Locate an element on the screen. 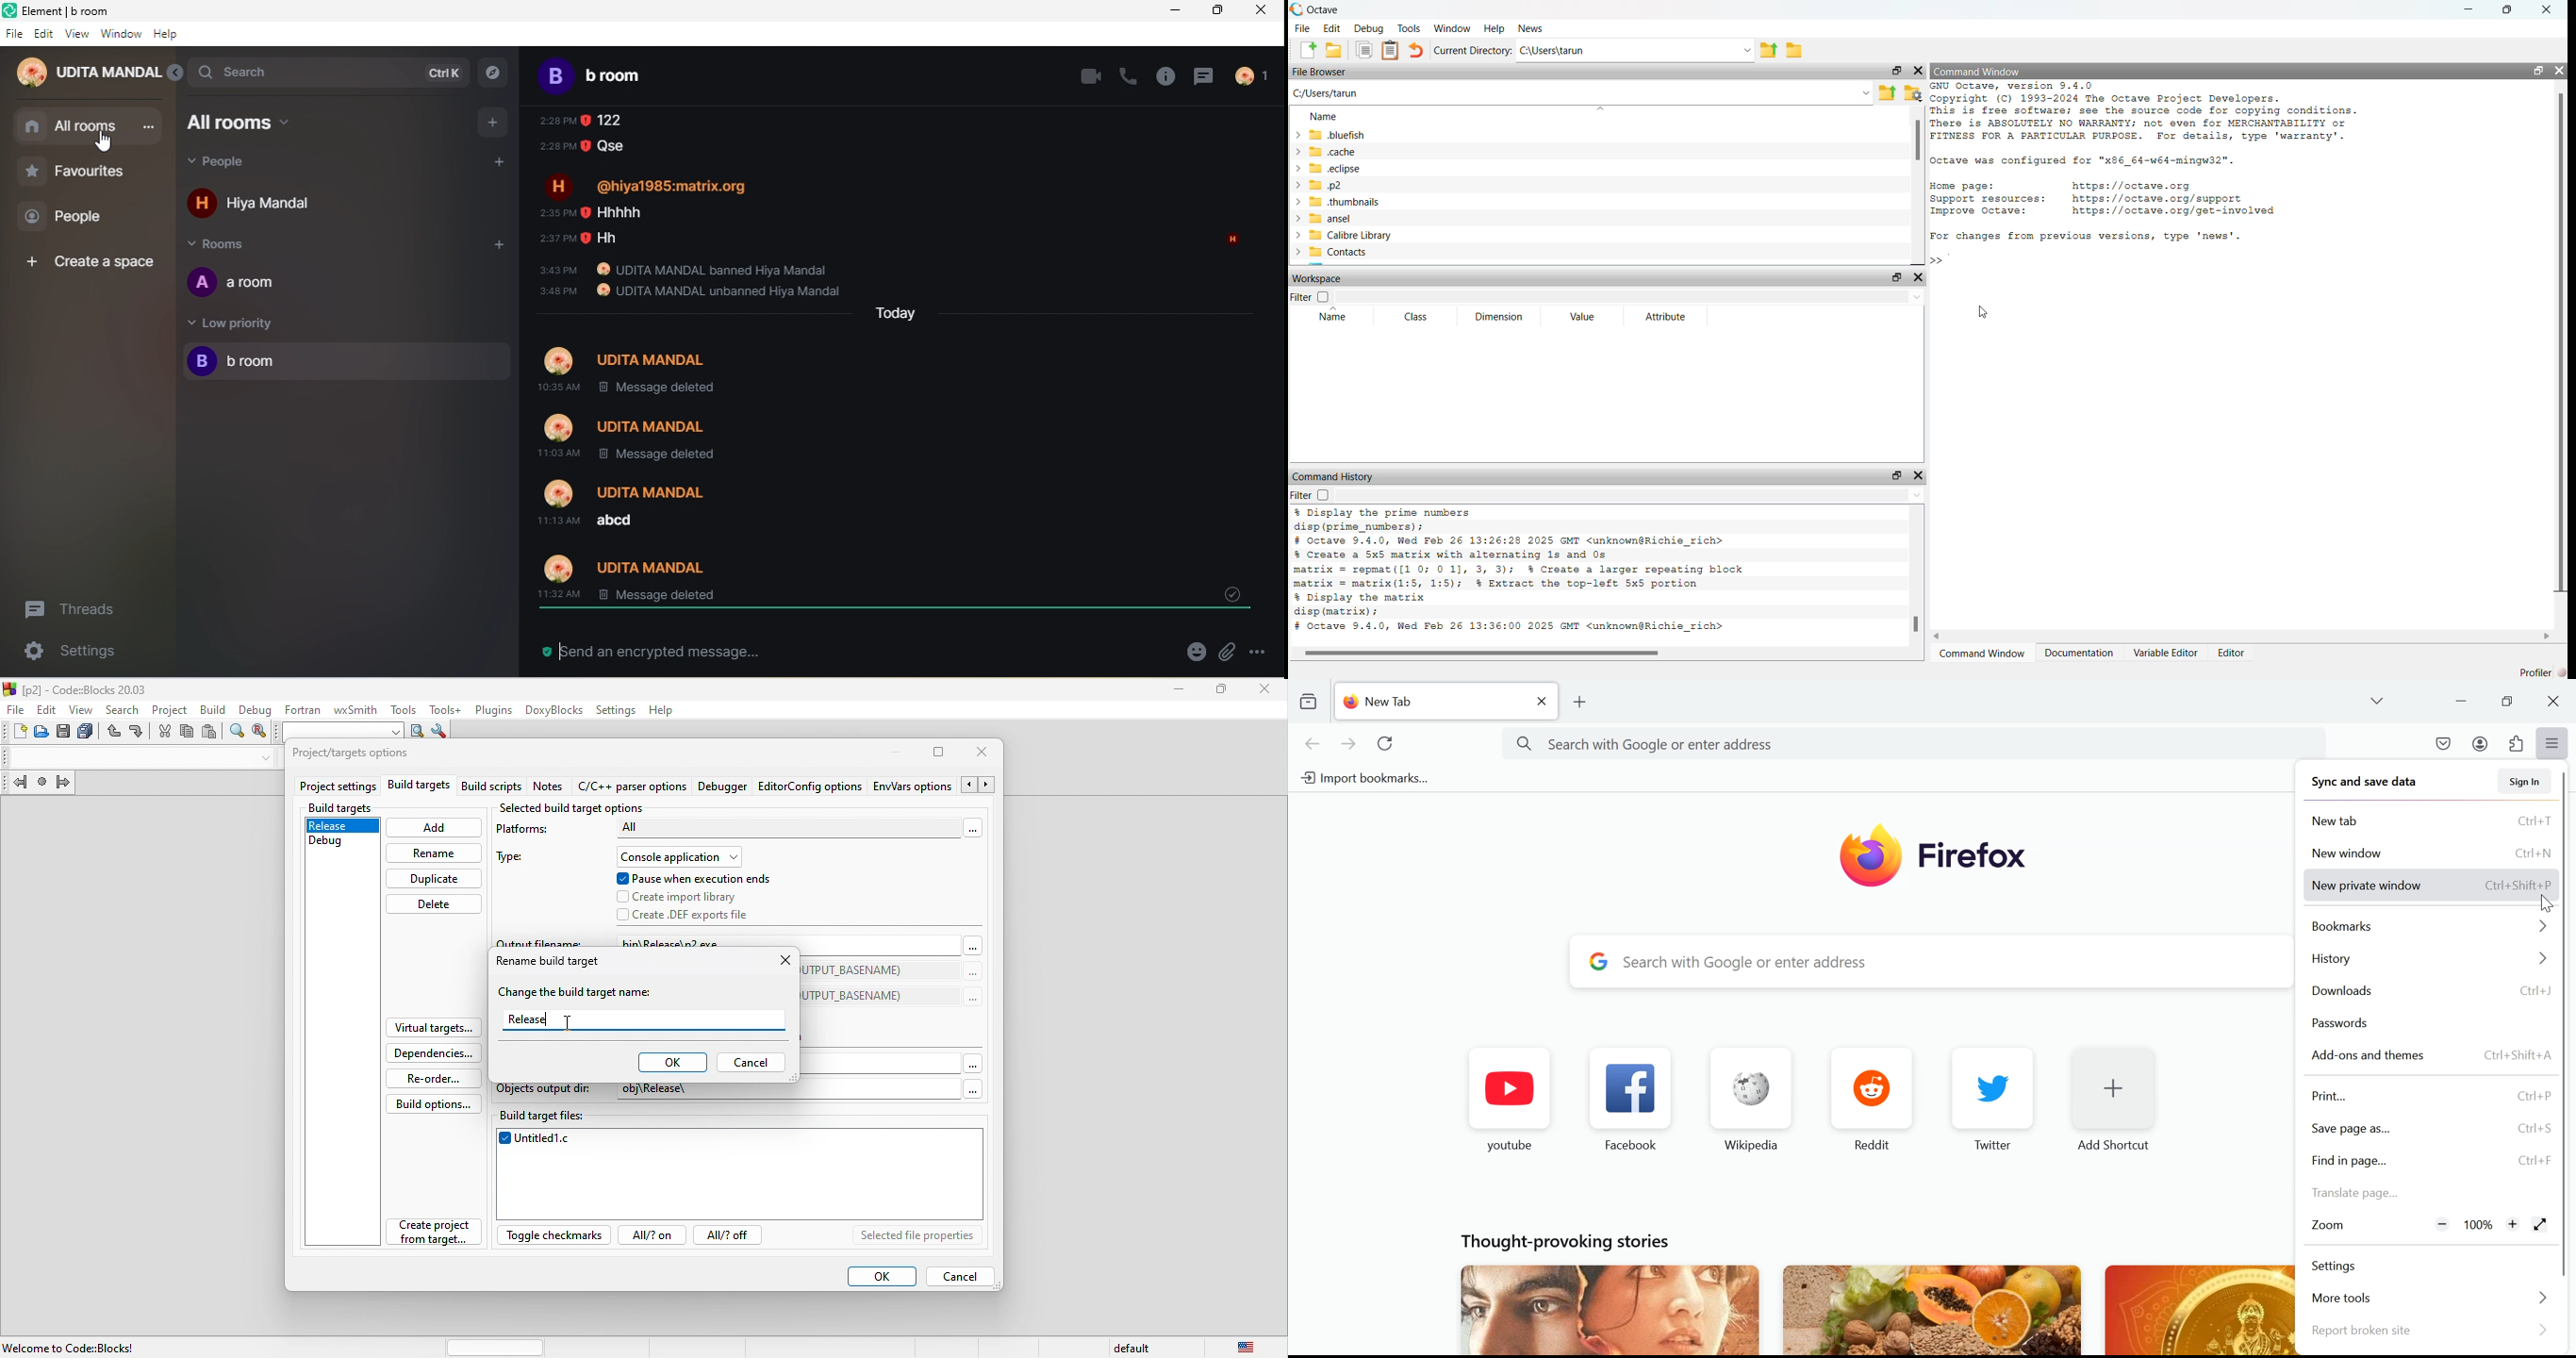 The height and width of the screenshot is (1372, 2576). ir obj\Release\ is located at coordinates (679, 1091).